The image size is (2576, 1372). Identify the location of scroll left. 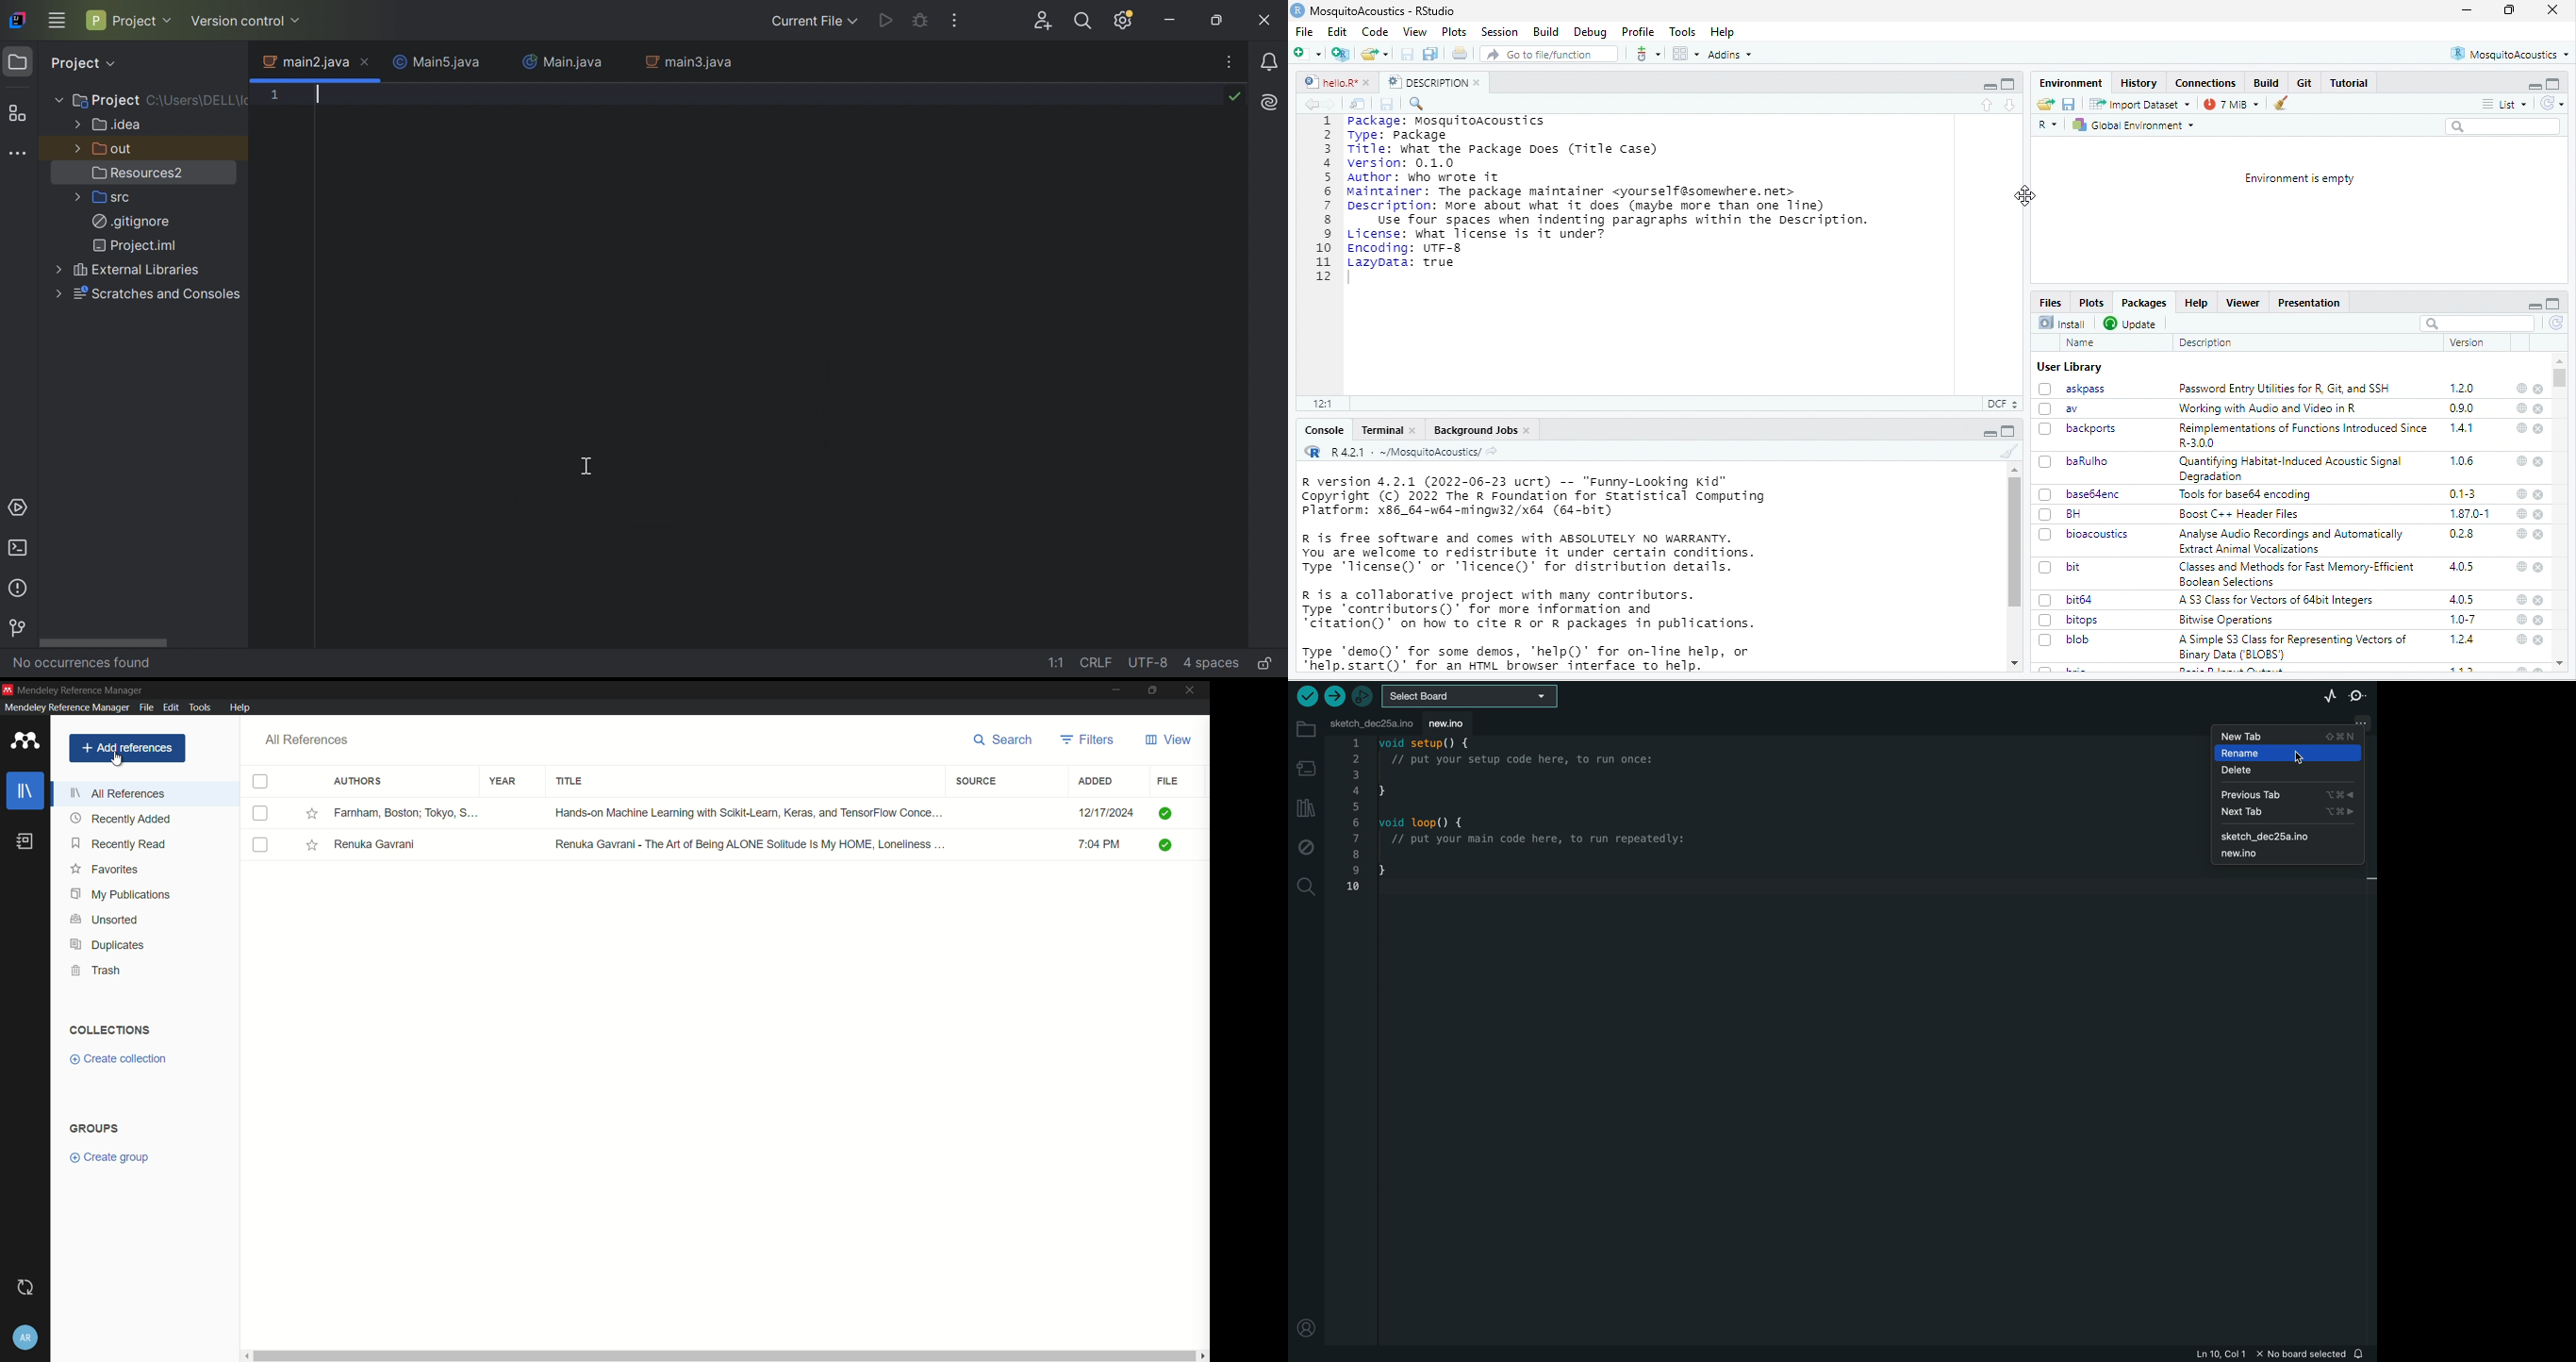
(245, 1356).